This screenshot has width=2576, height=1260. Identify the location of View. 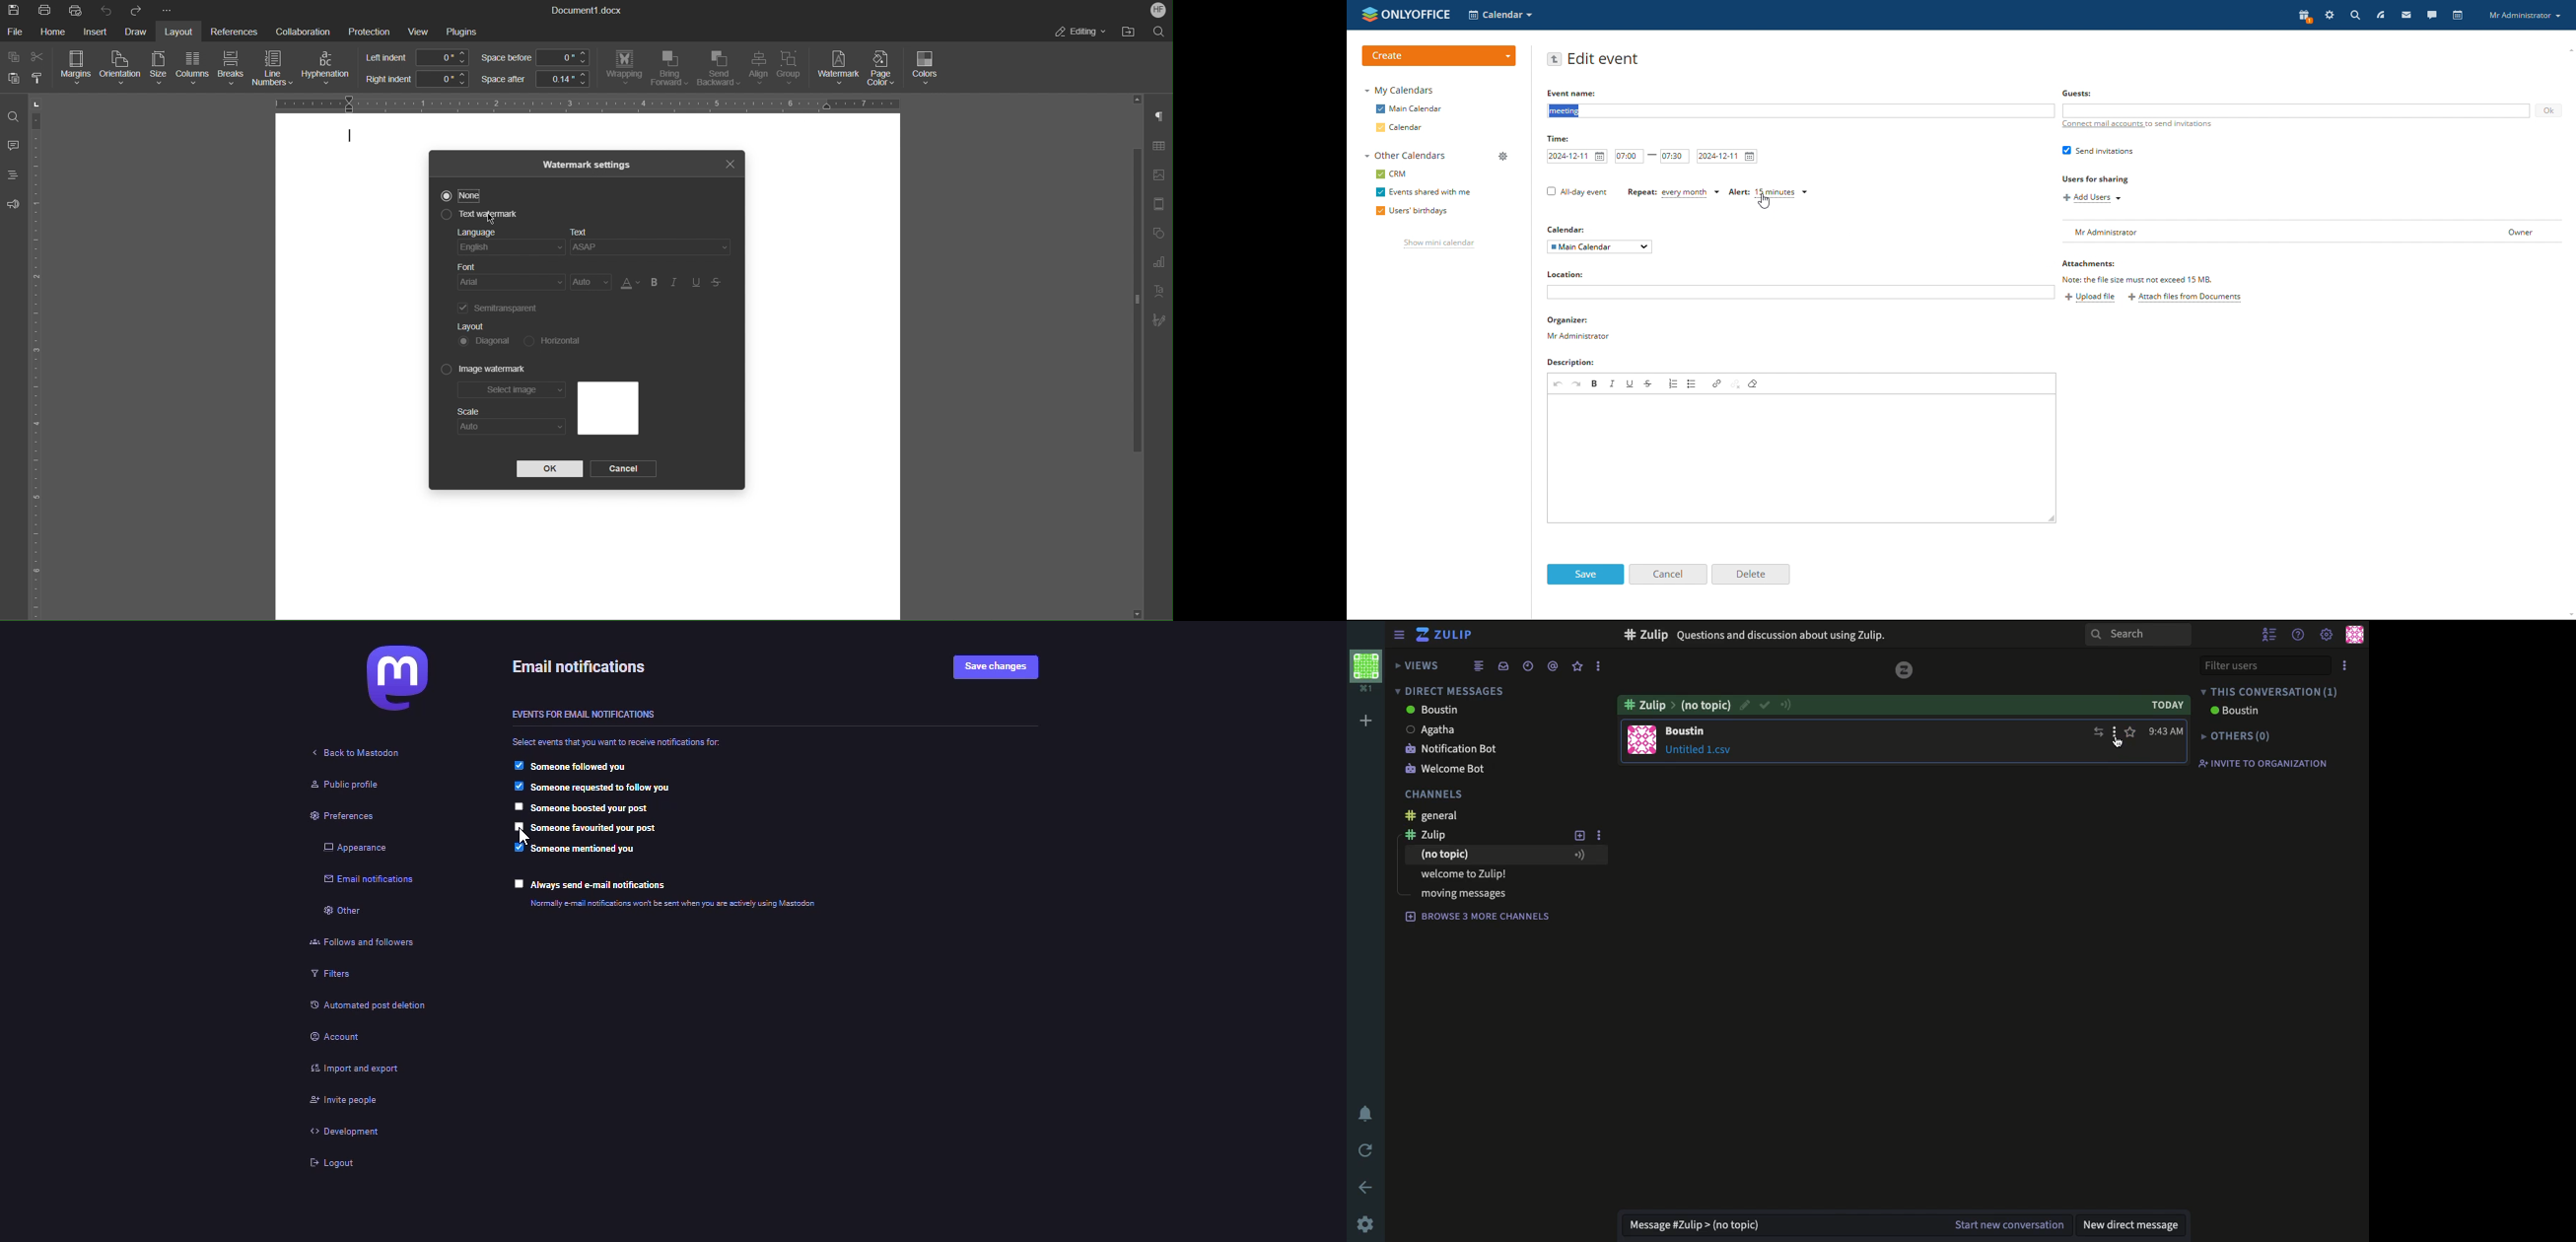
(420, 31).